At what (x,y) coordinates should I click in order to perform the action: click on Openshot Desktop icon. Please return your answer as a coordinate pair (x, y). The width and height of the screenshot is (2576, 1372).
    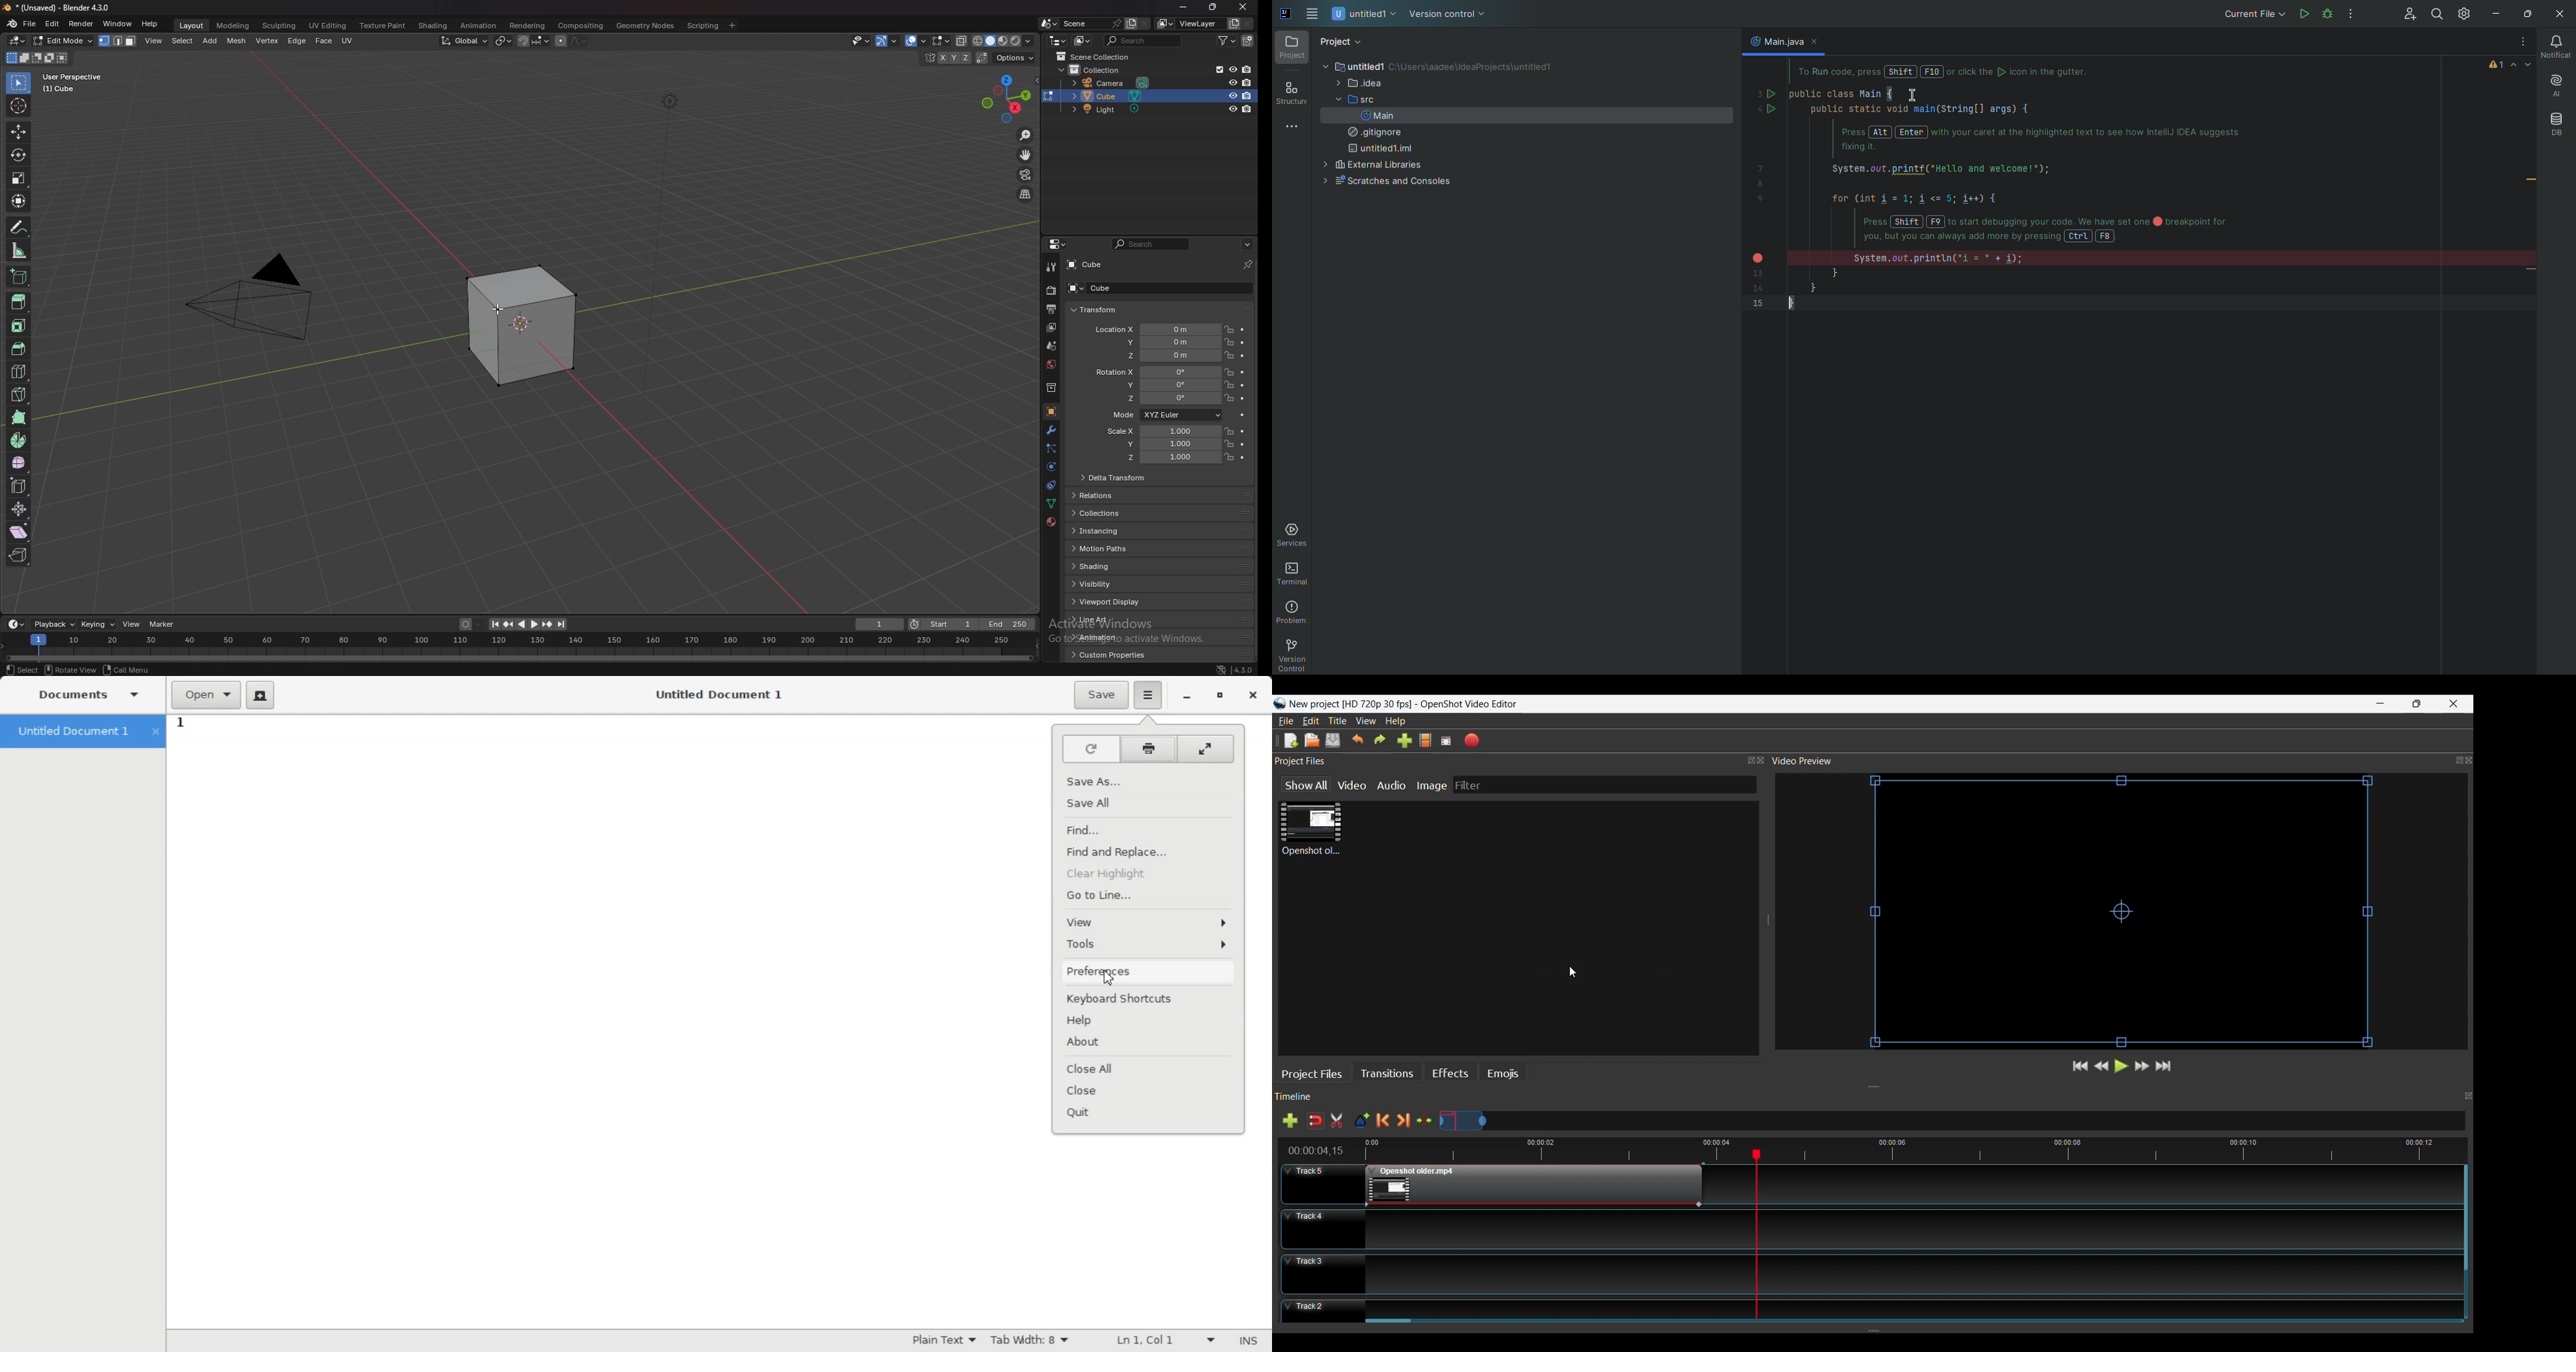
    Looking at the image, I should click on (1280, 704).